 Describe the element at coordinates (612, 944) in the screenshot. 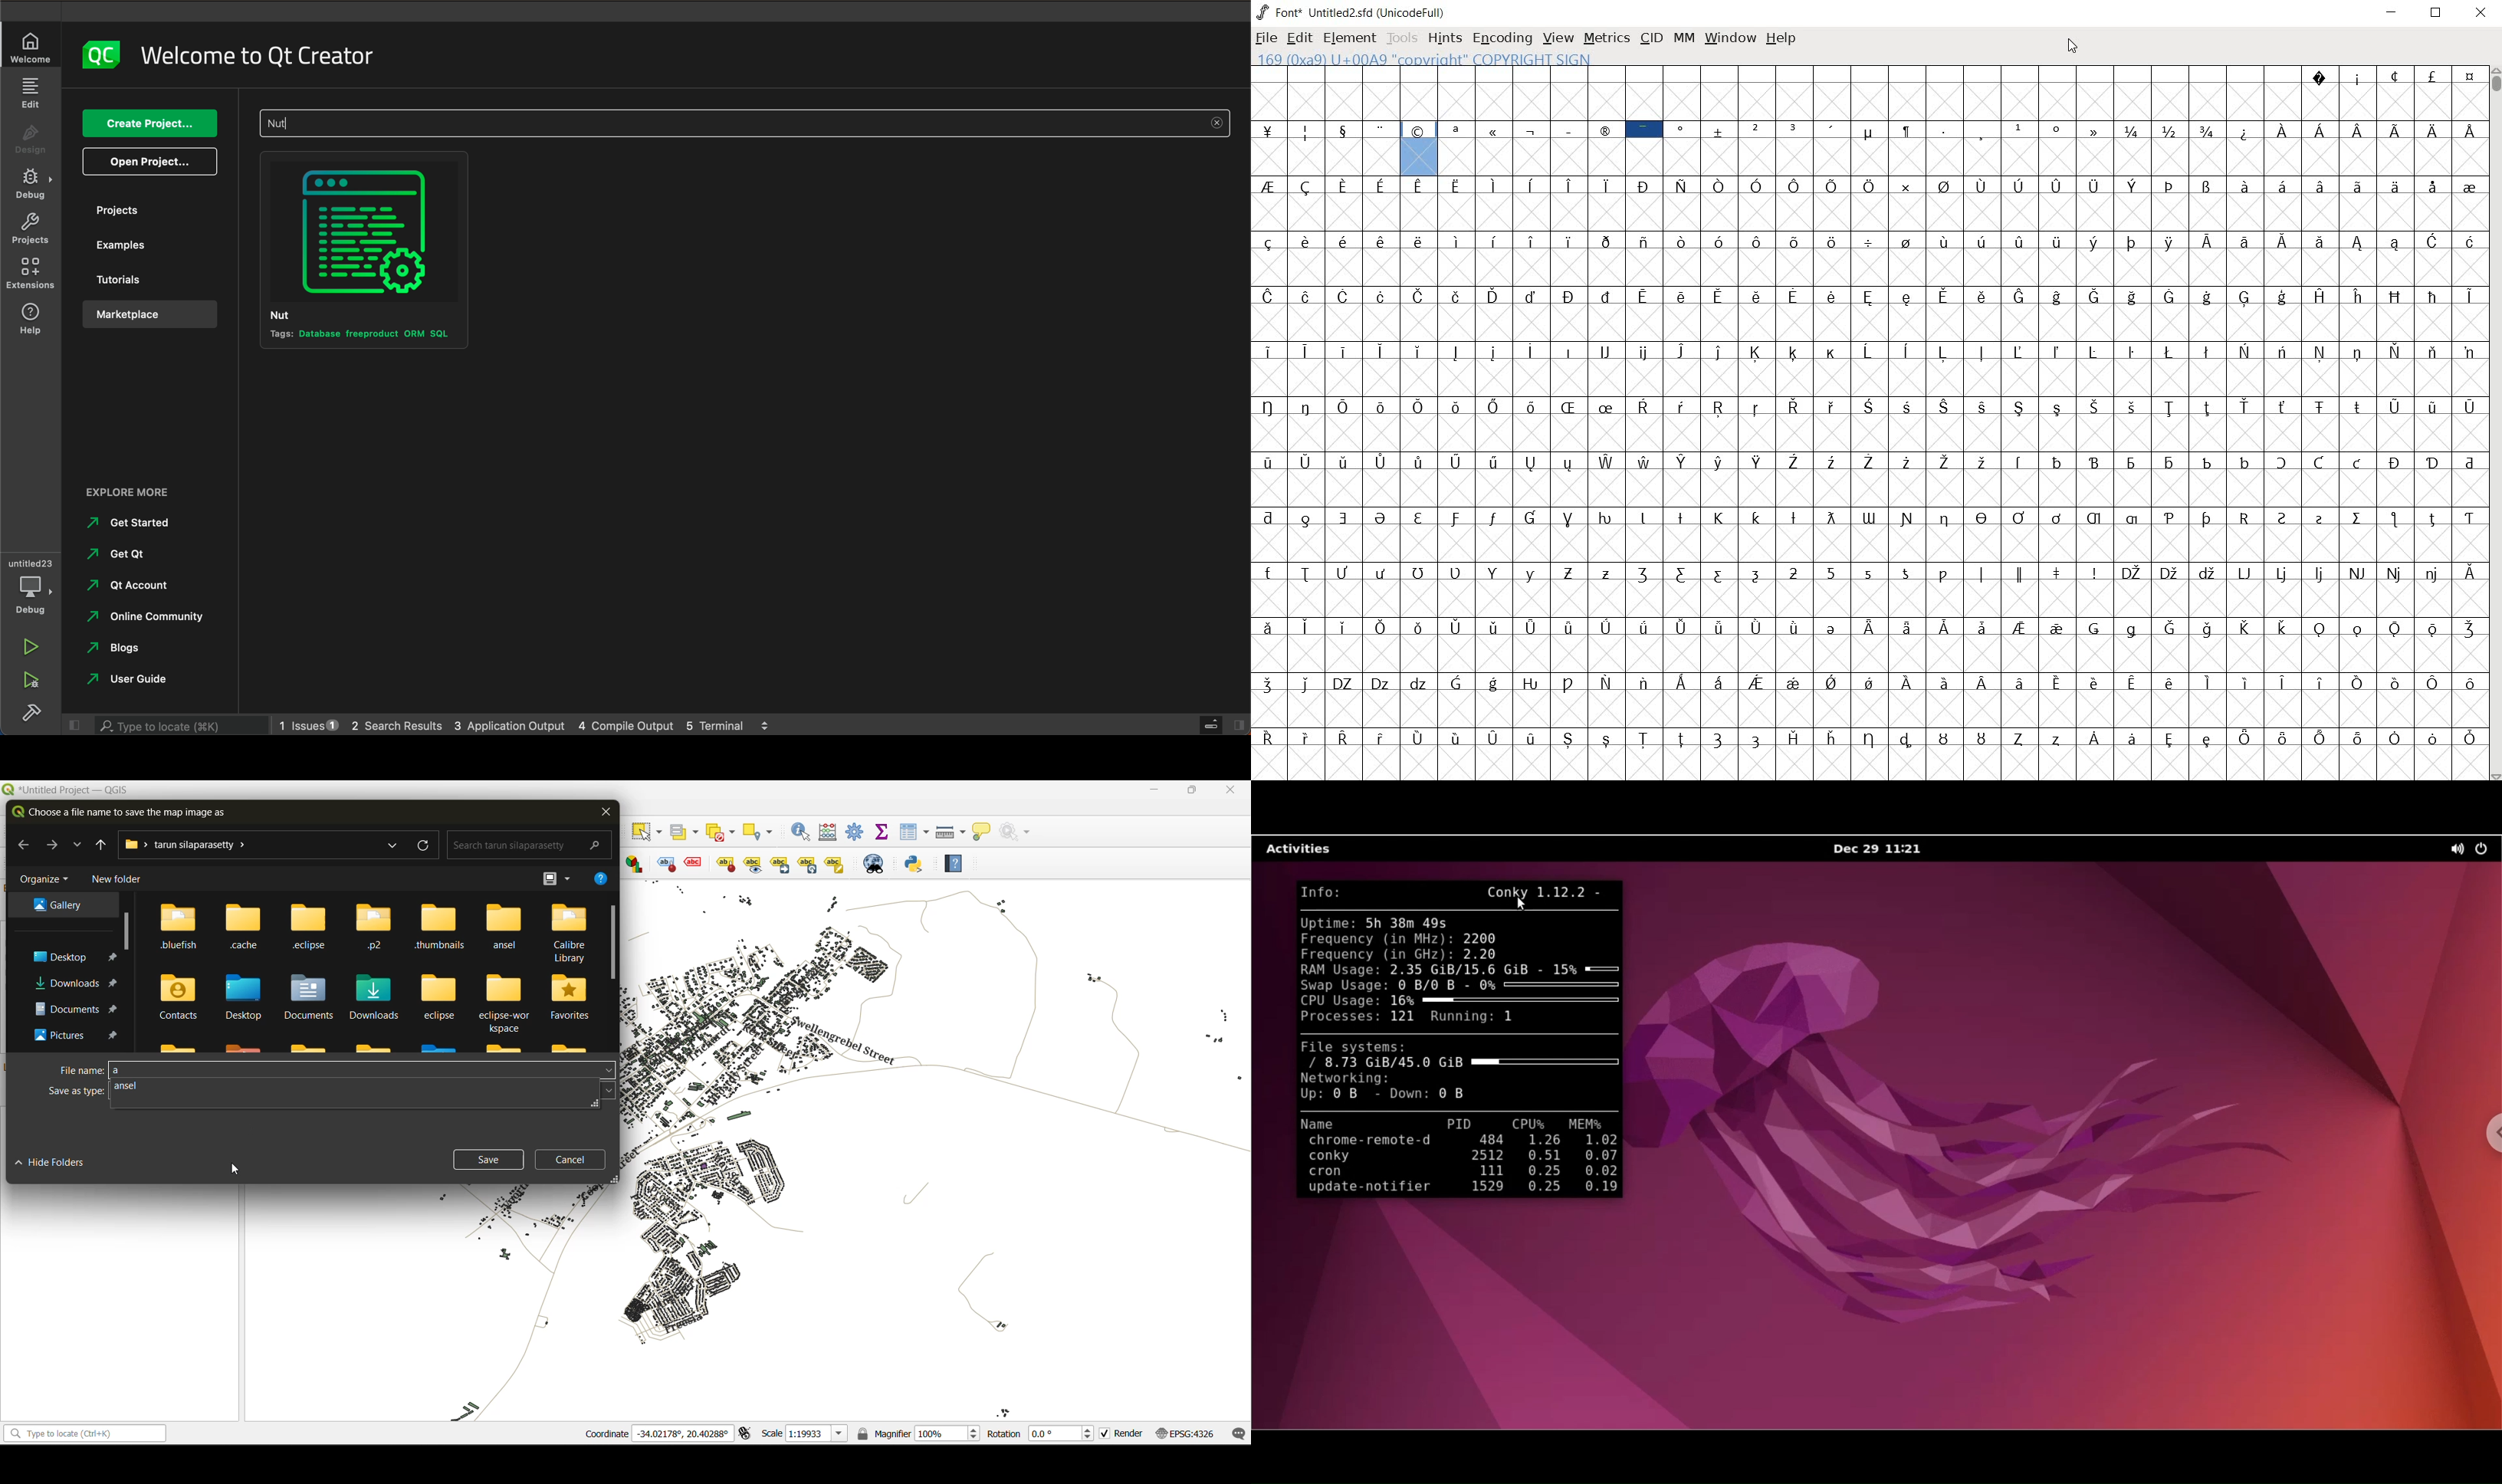

I see `vertical scroll bar` at that location.